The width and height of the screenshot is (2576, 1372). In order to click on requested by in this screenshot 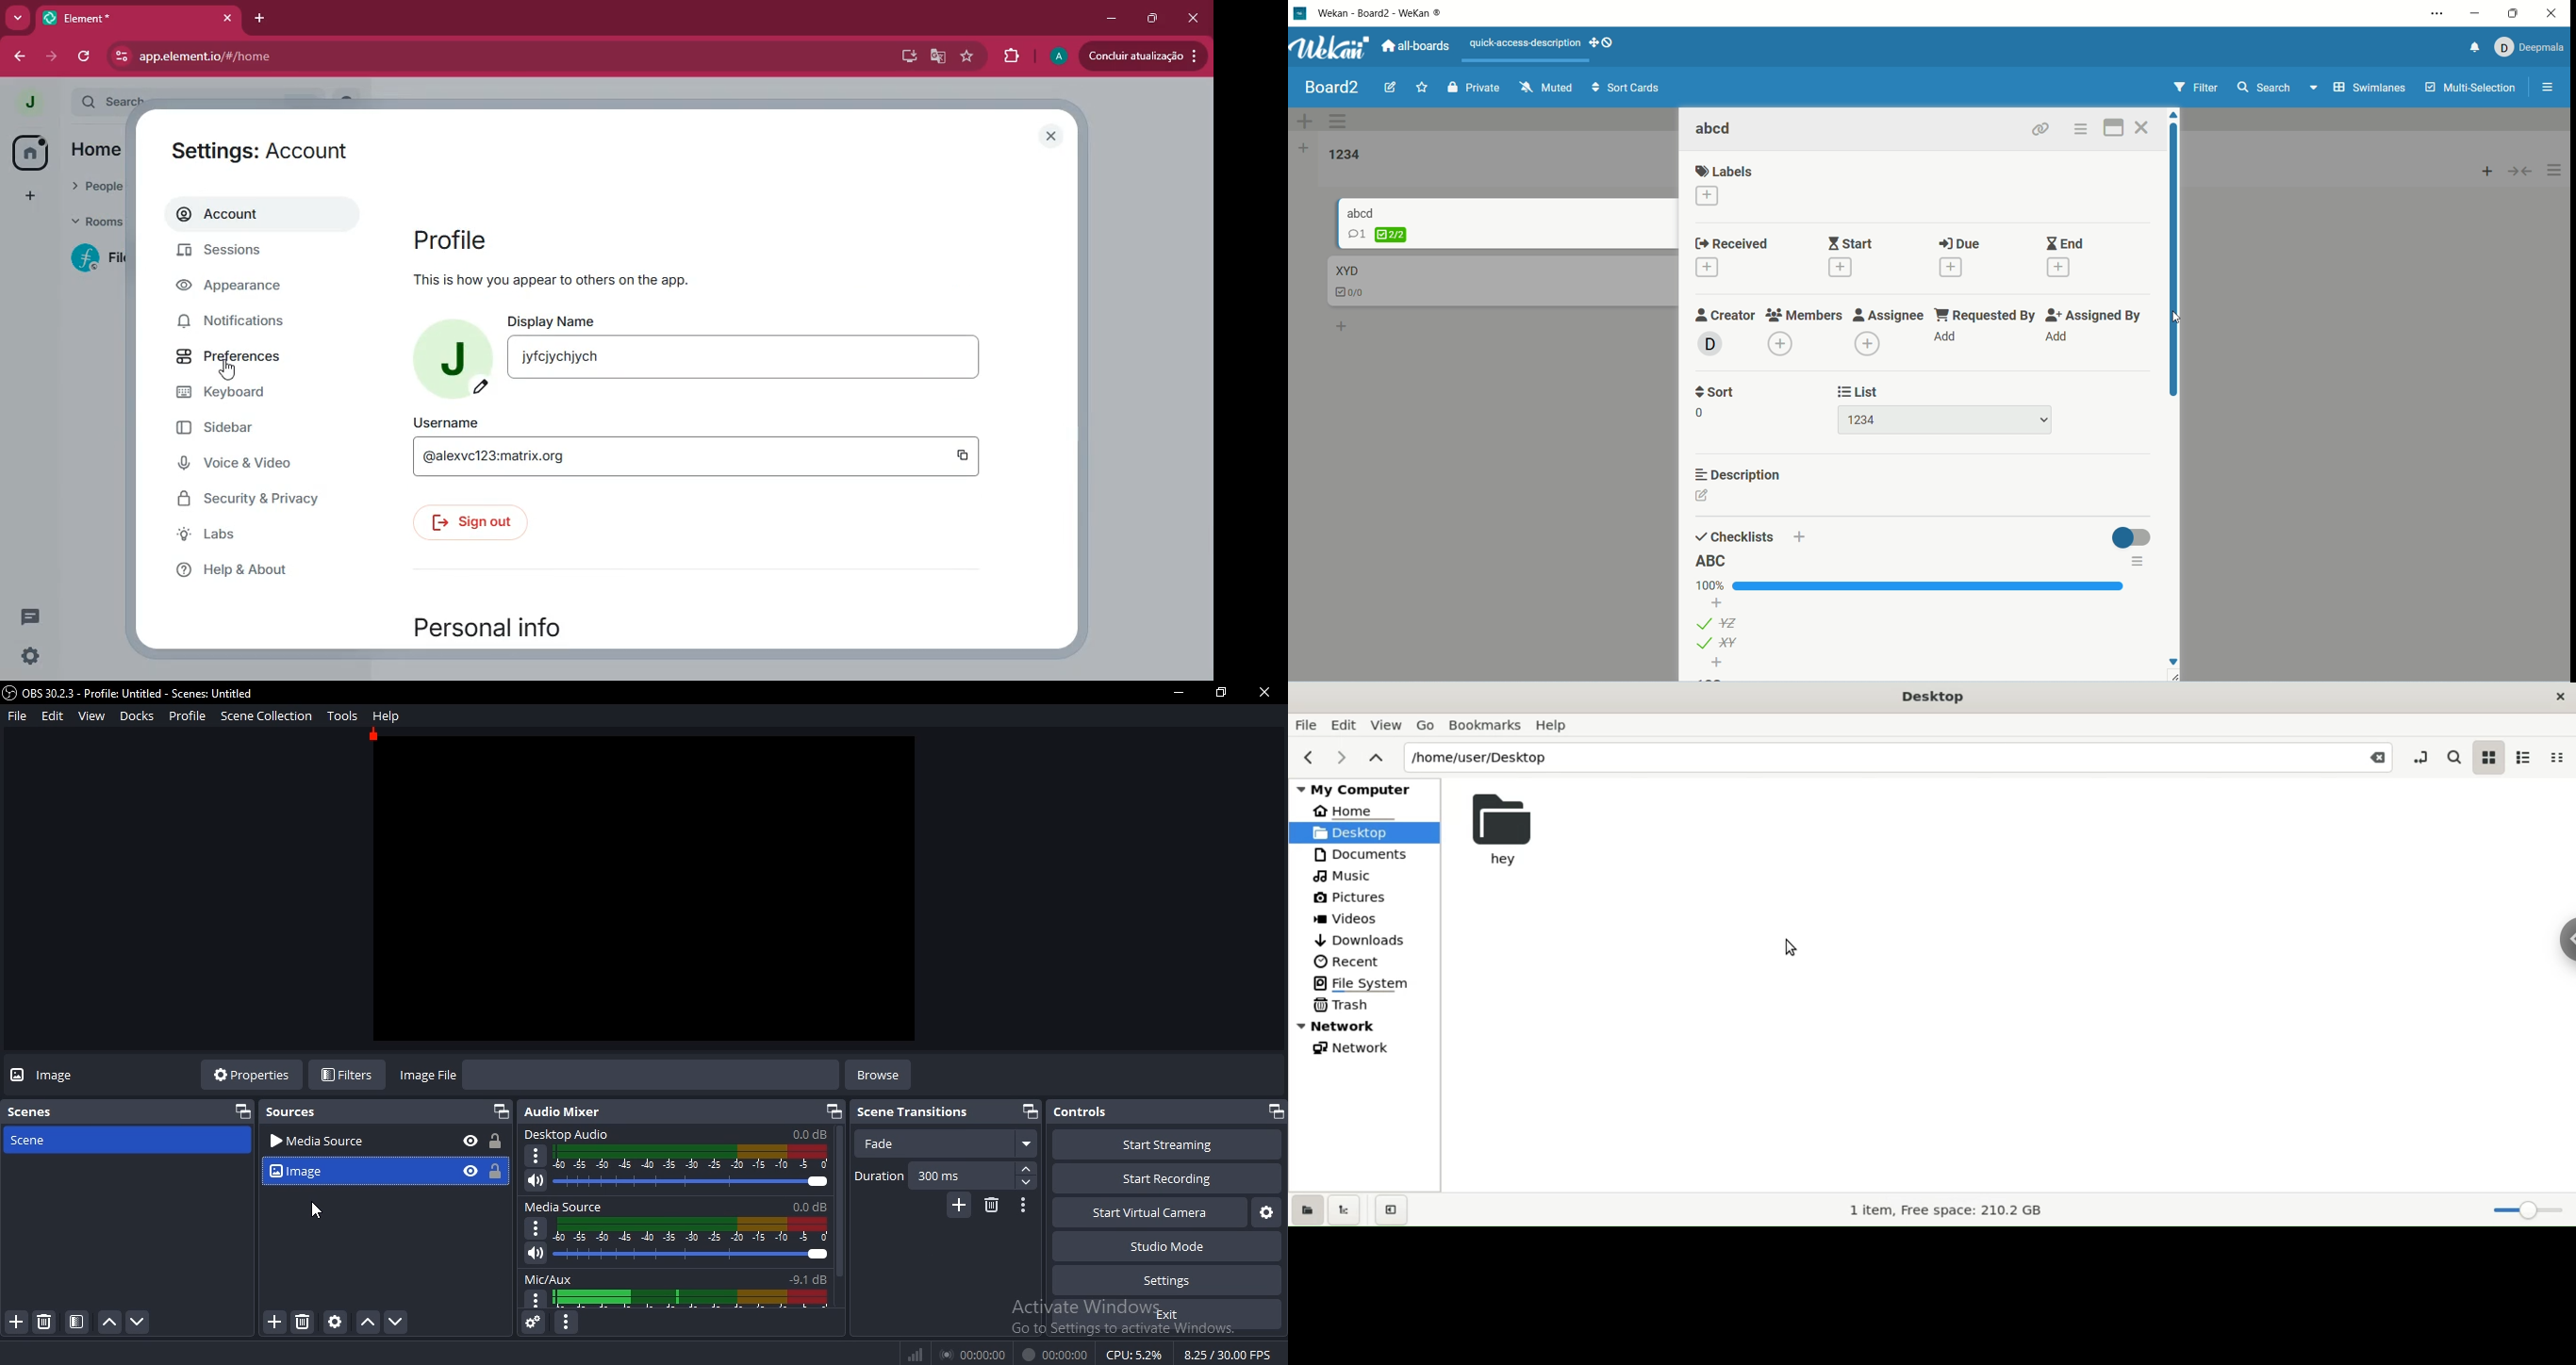, I will do `click(1986, 315)`.